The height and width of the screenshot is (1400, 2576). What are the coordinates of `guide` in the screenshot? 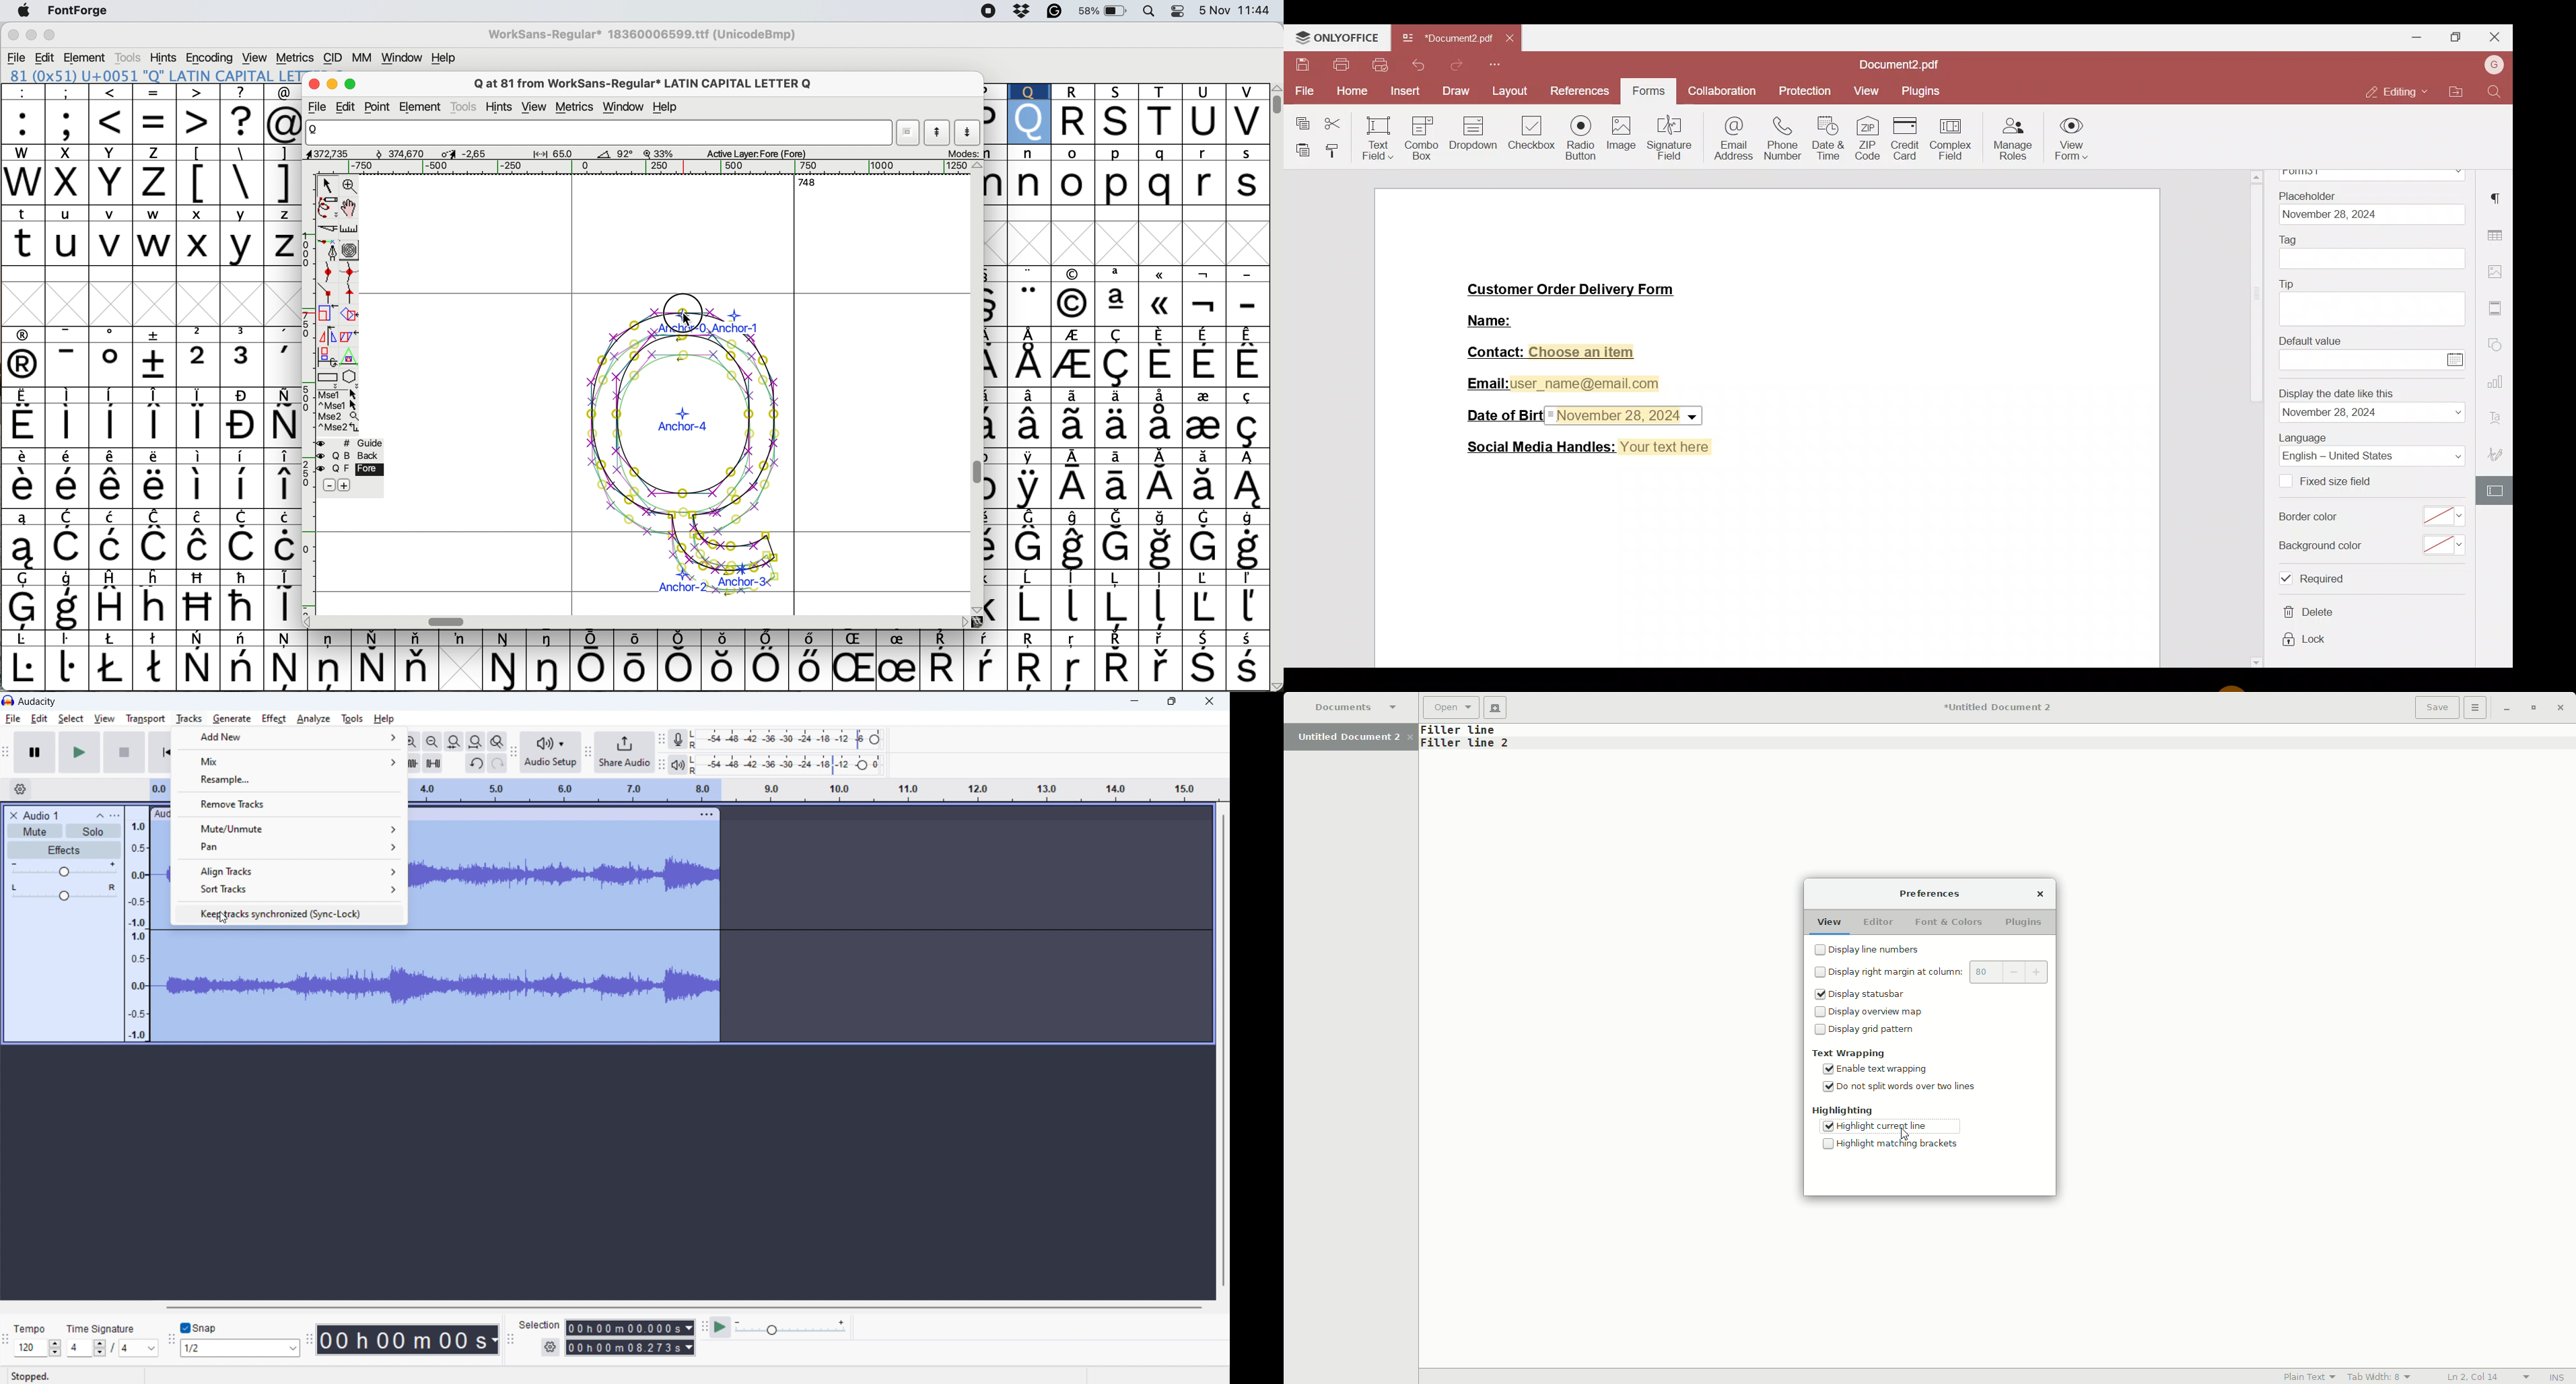 It's located at (351, 444).